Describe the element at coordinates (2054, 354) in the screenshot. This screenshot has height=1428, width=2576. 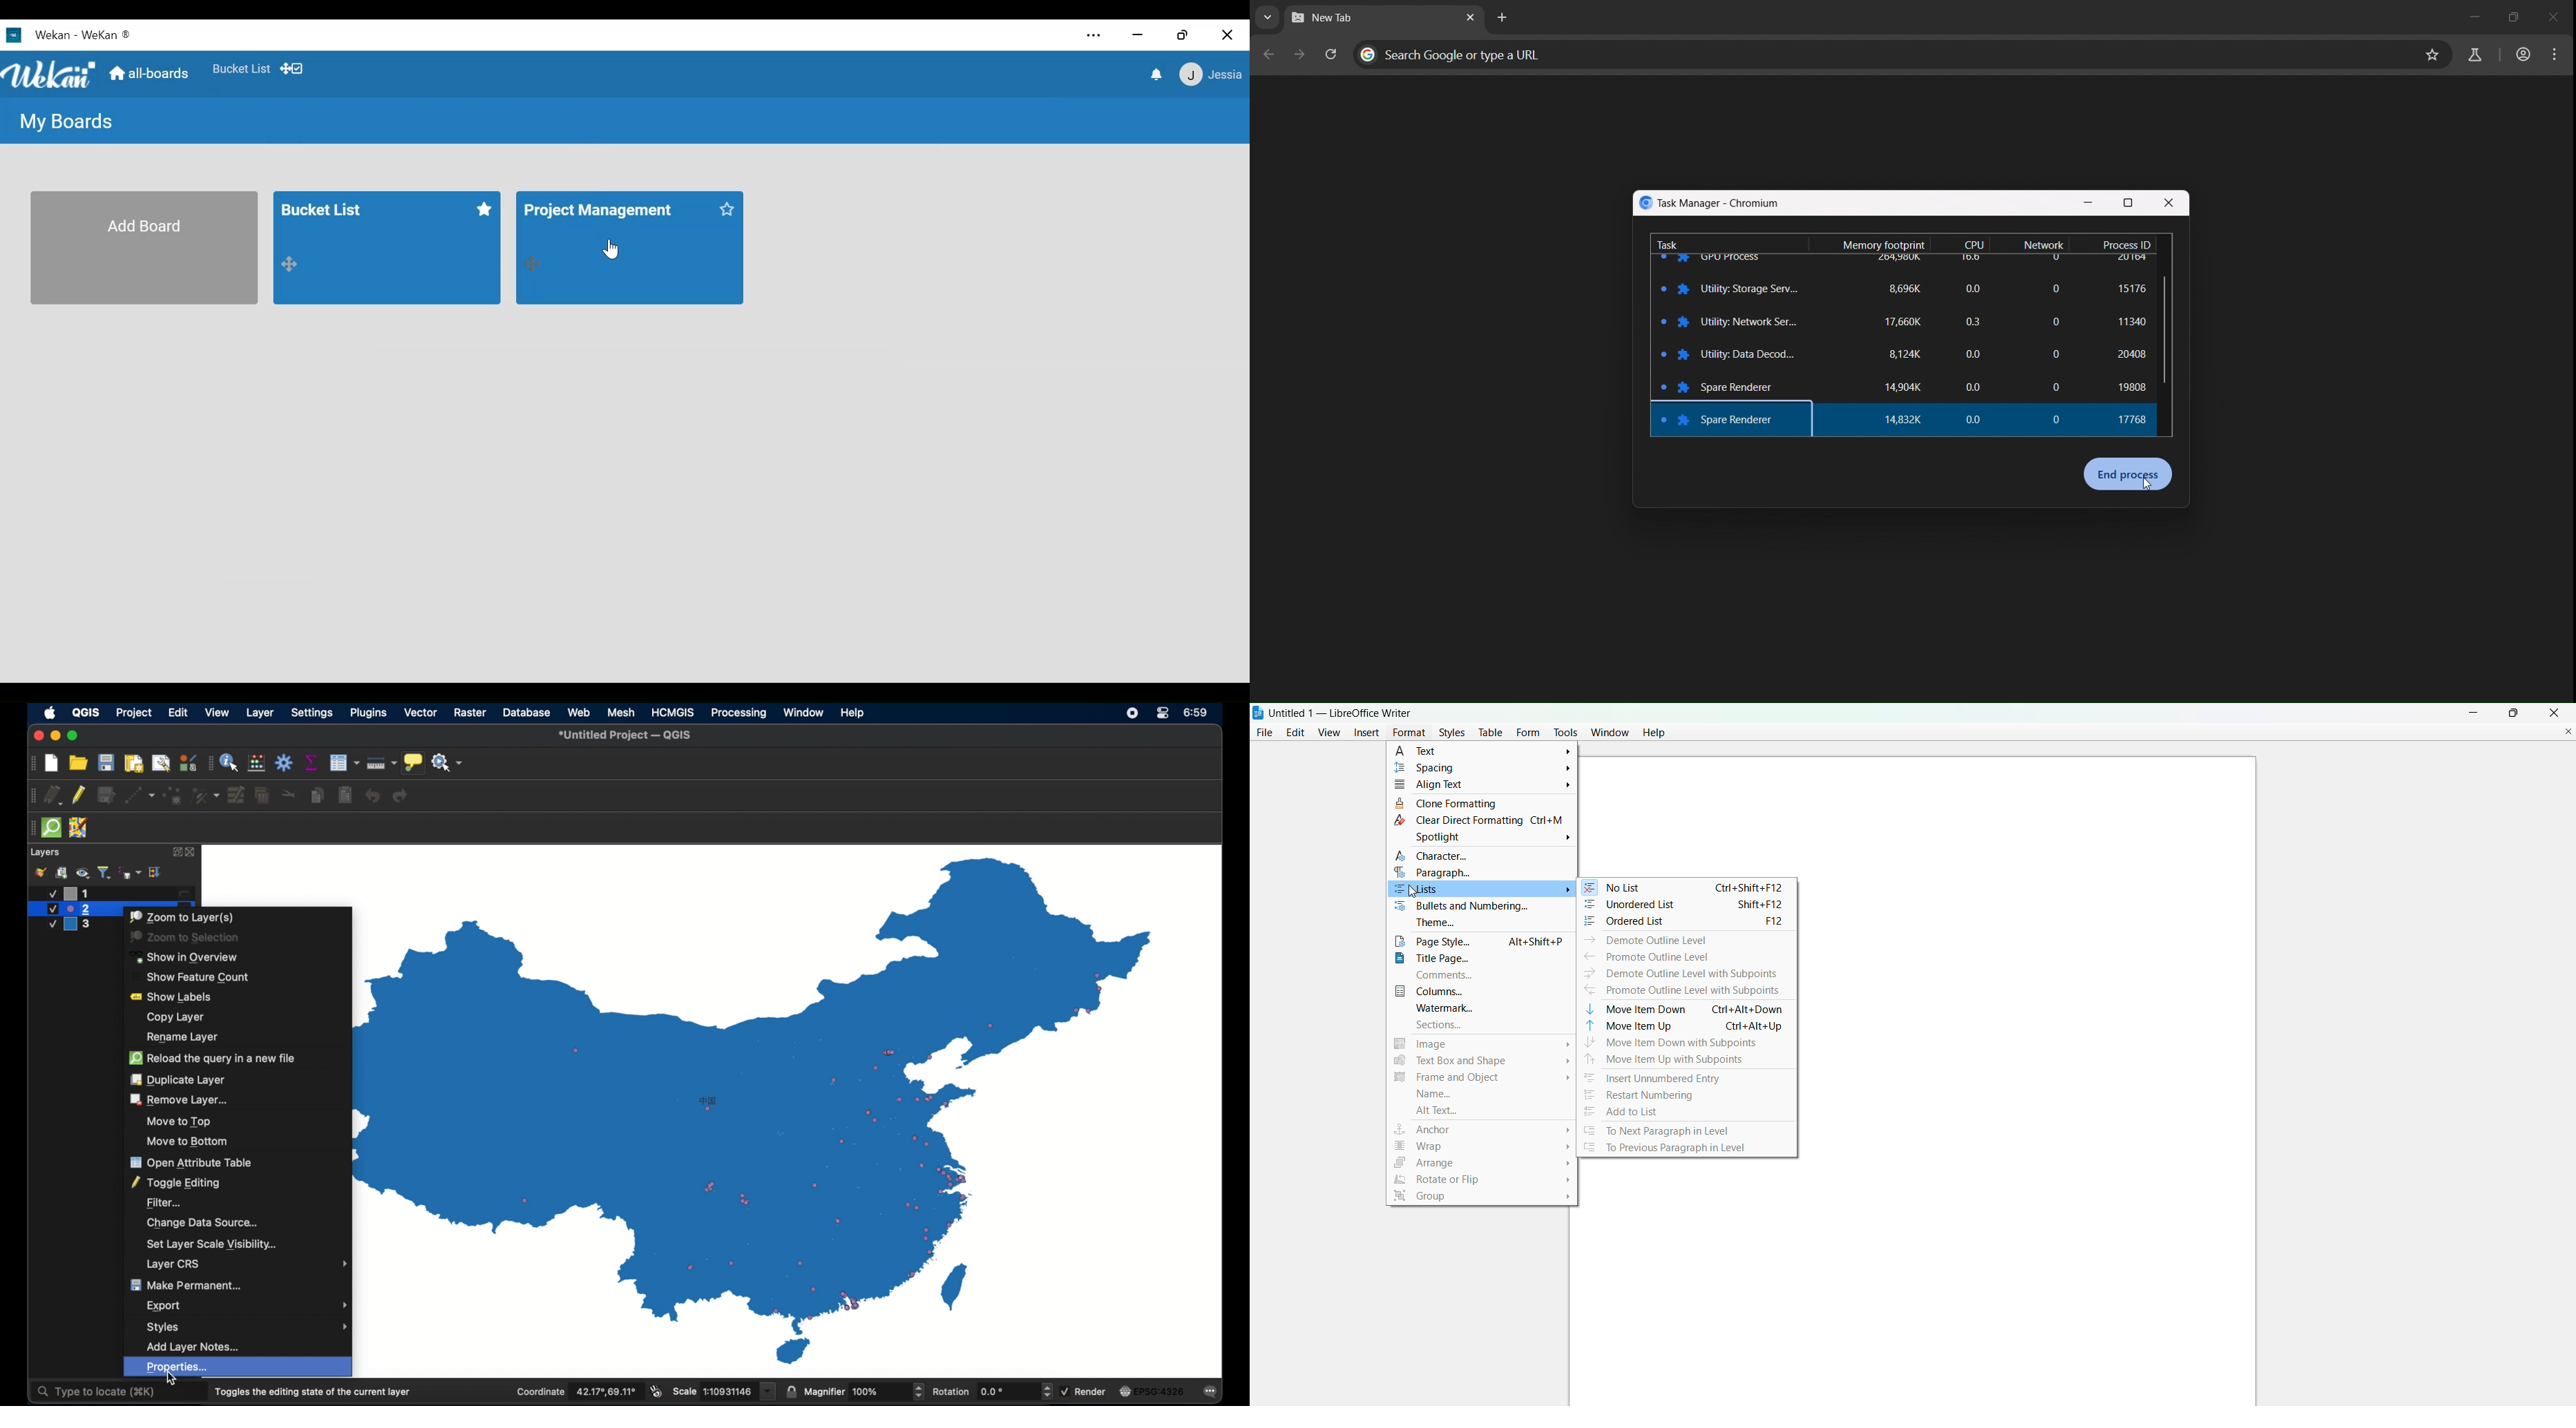
I see `[]` at that location.